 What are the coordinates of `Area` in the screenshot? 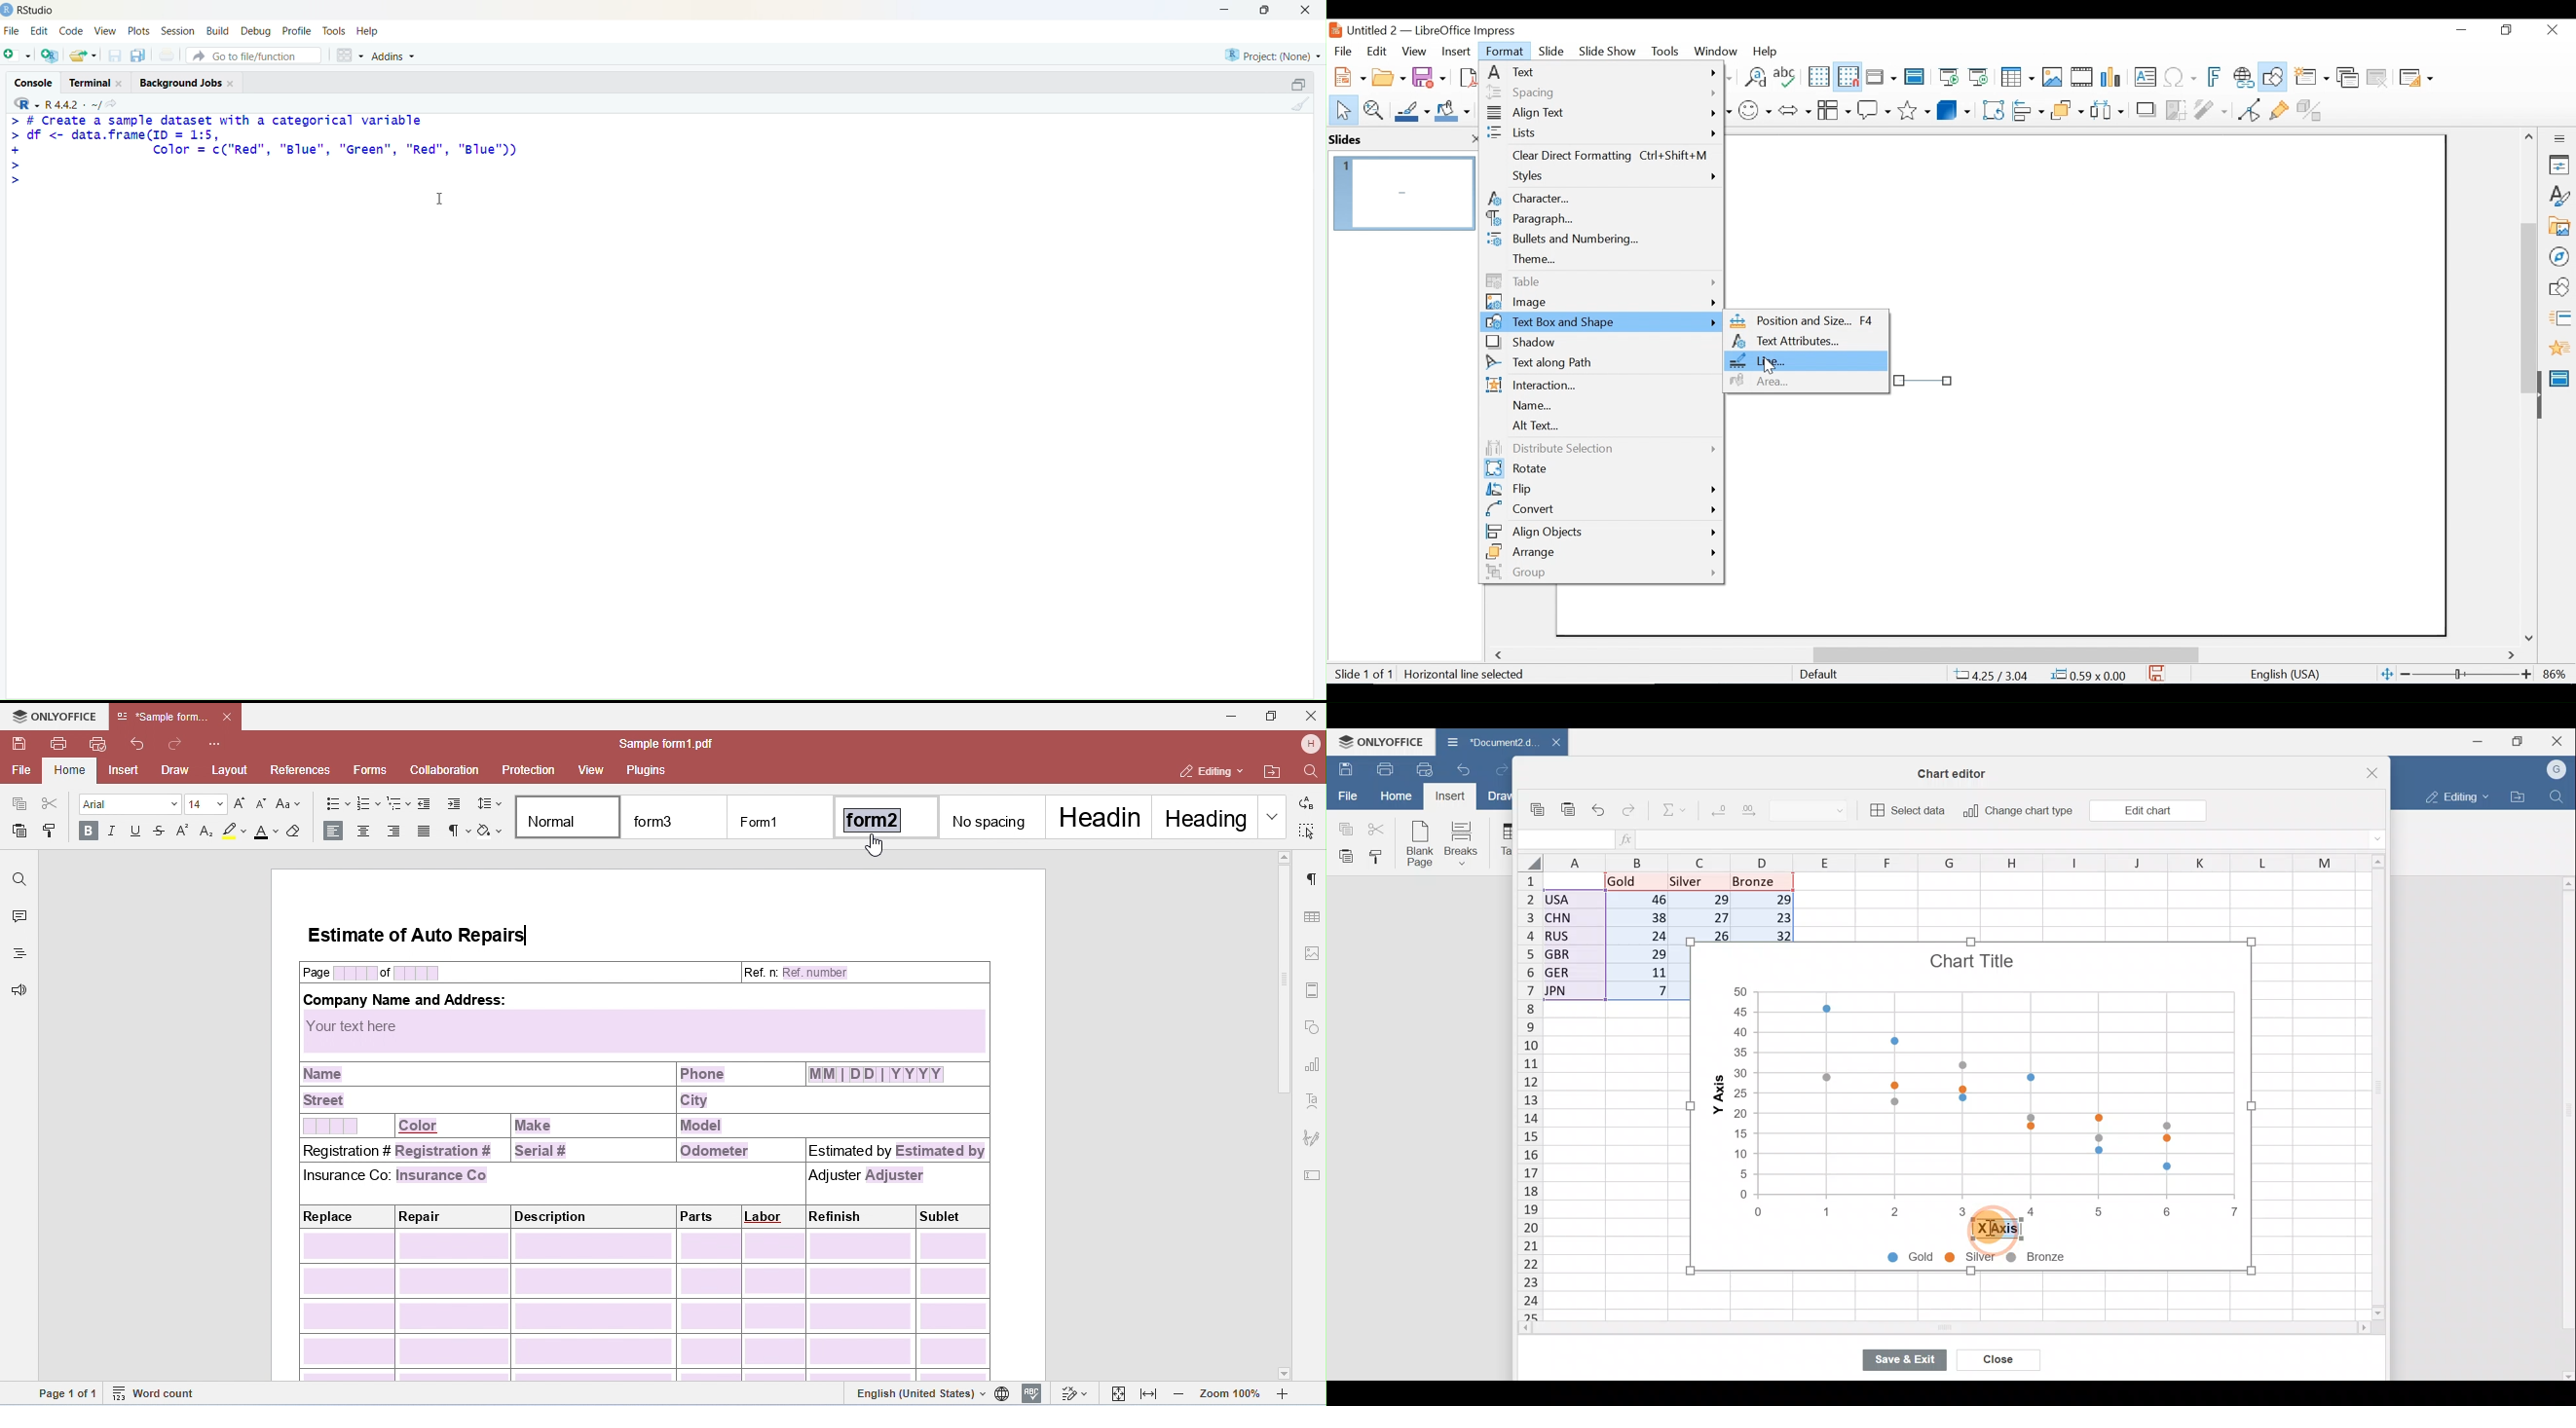 It's located at (1806, 381).